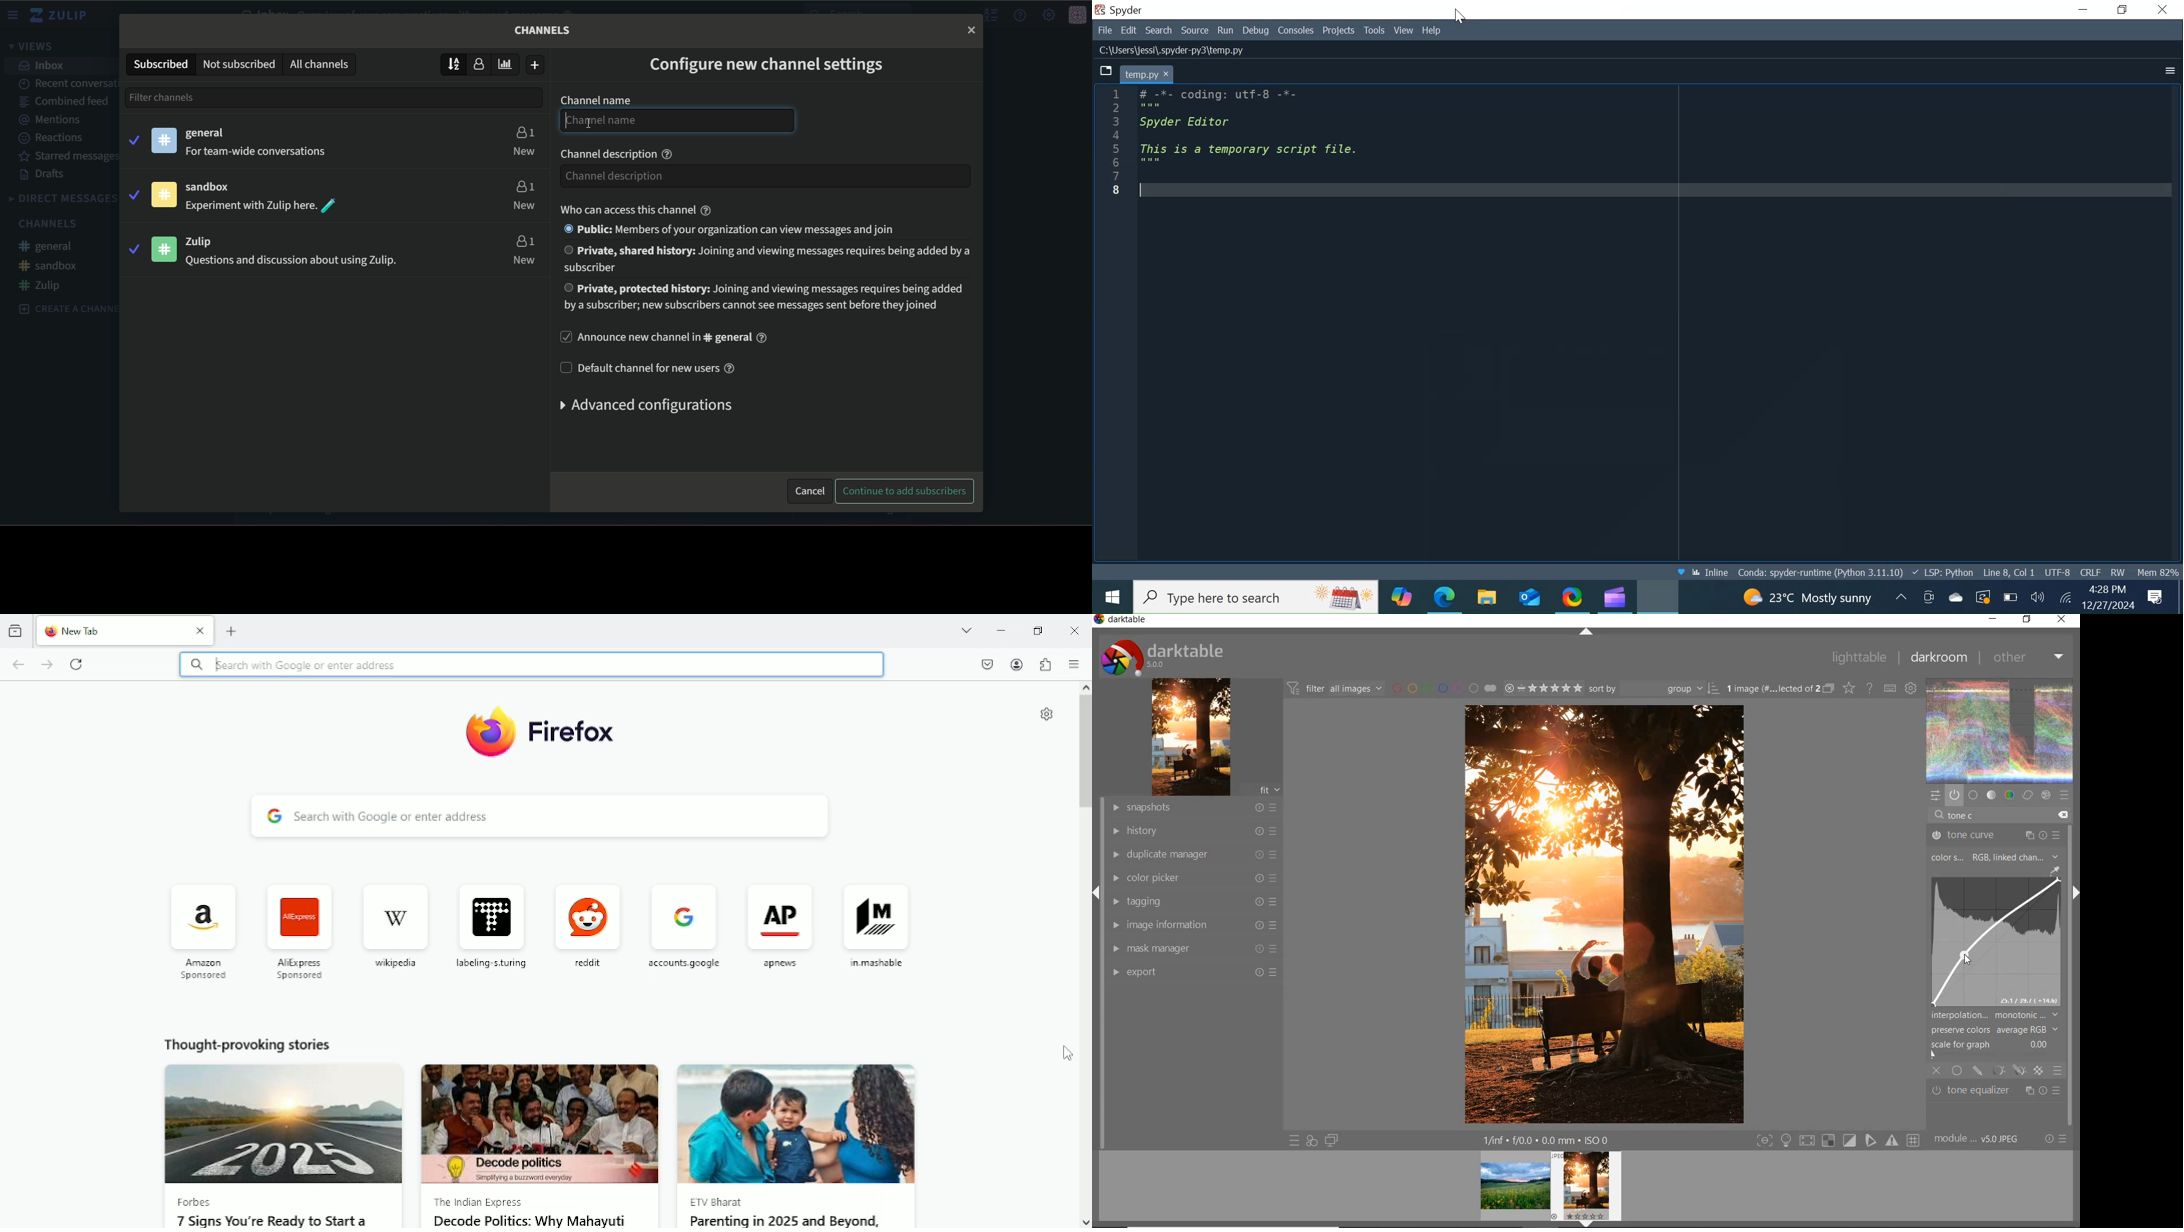 This screenshot has width=2184, height=1232. What do you see at coordinates (1405, 31) in the screenshot?
I see `View` at bounding box center [1405, 31].